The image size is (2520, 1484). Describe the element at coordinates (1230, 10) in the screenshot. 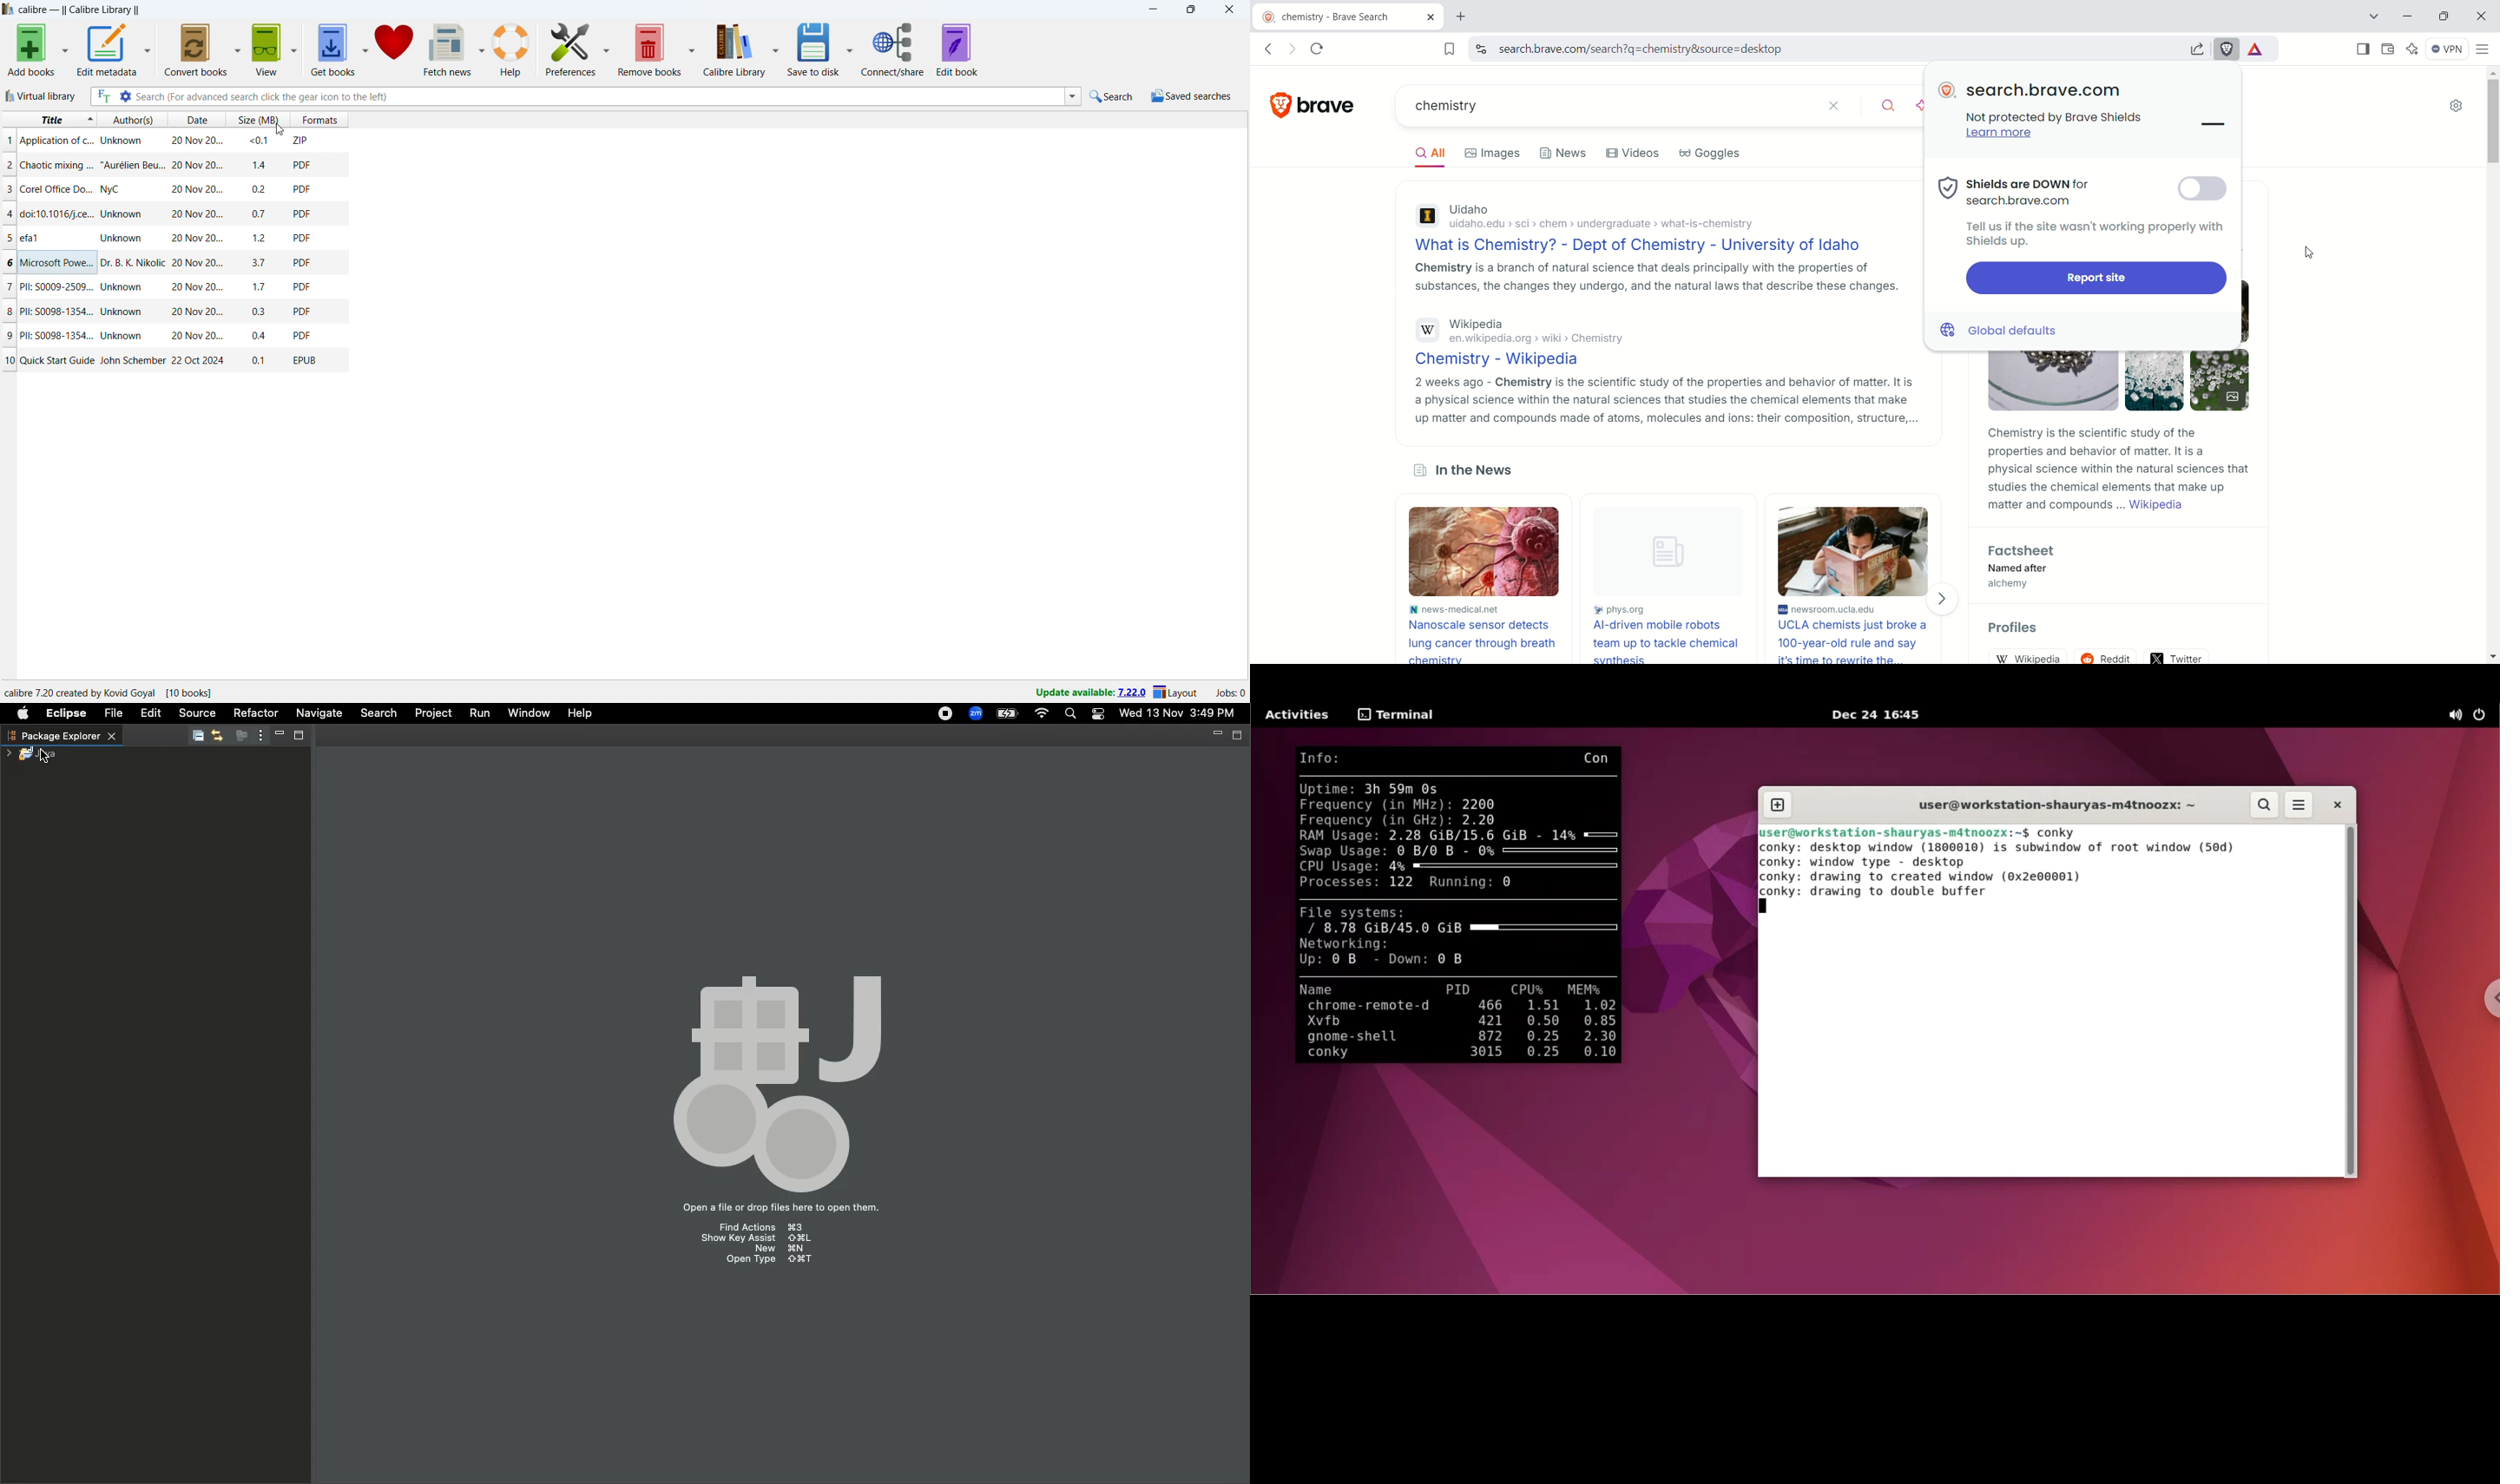

I see `close` at that location.